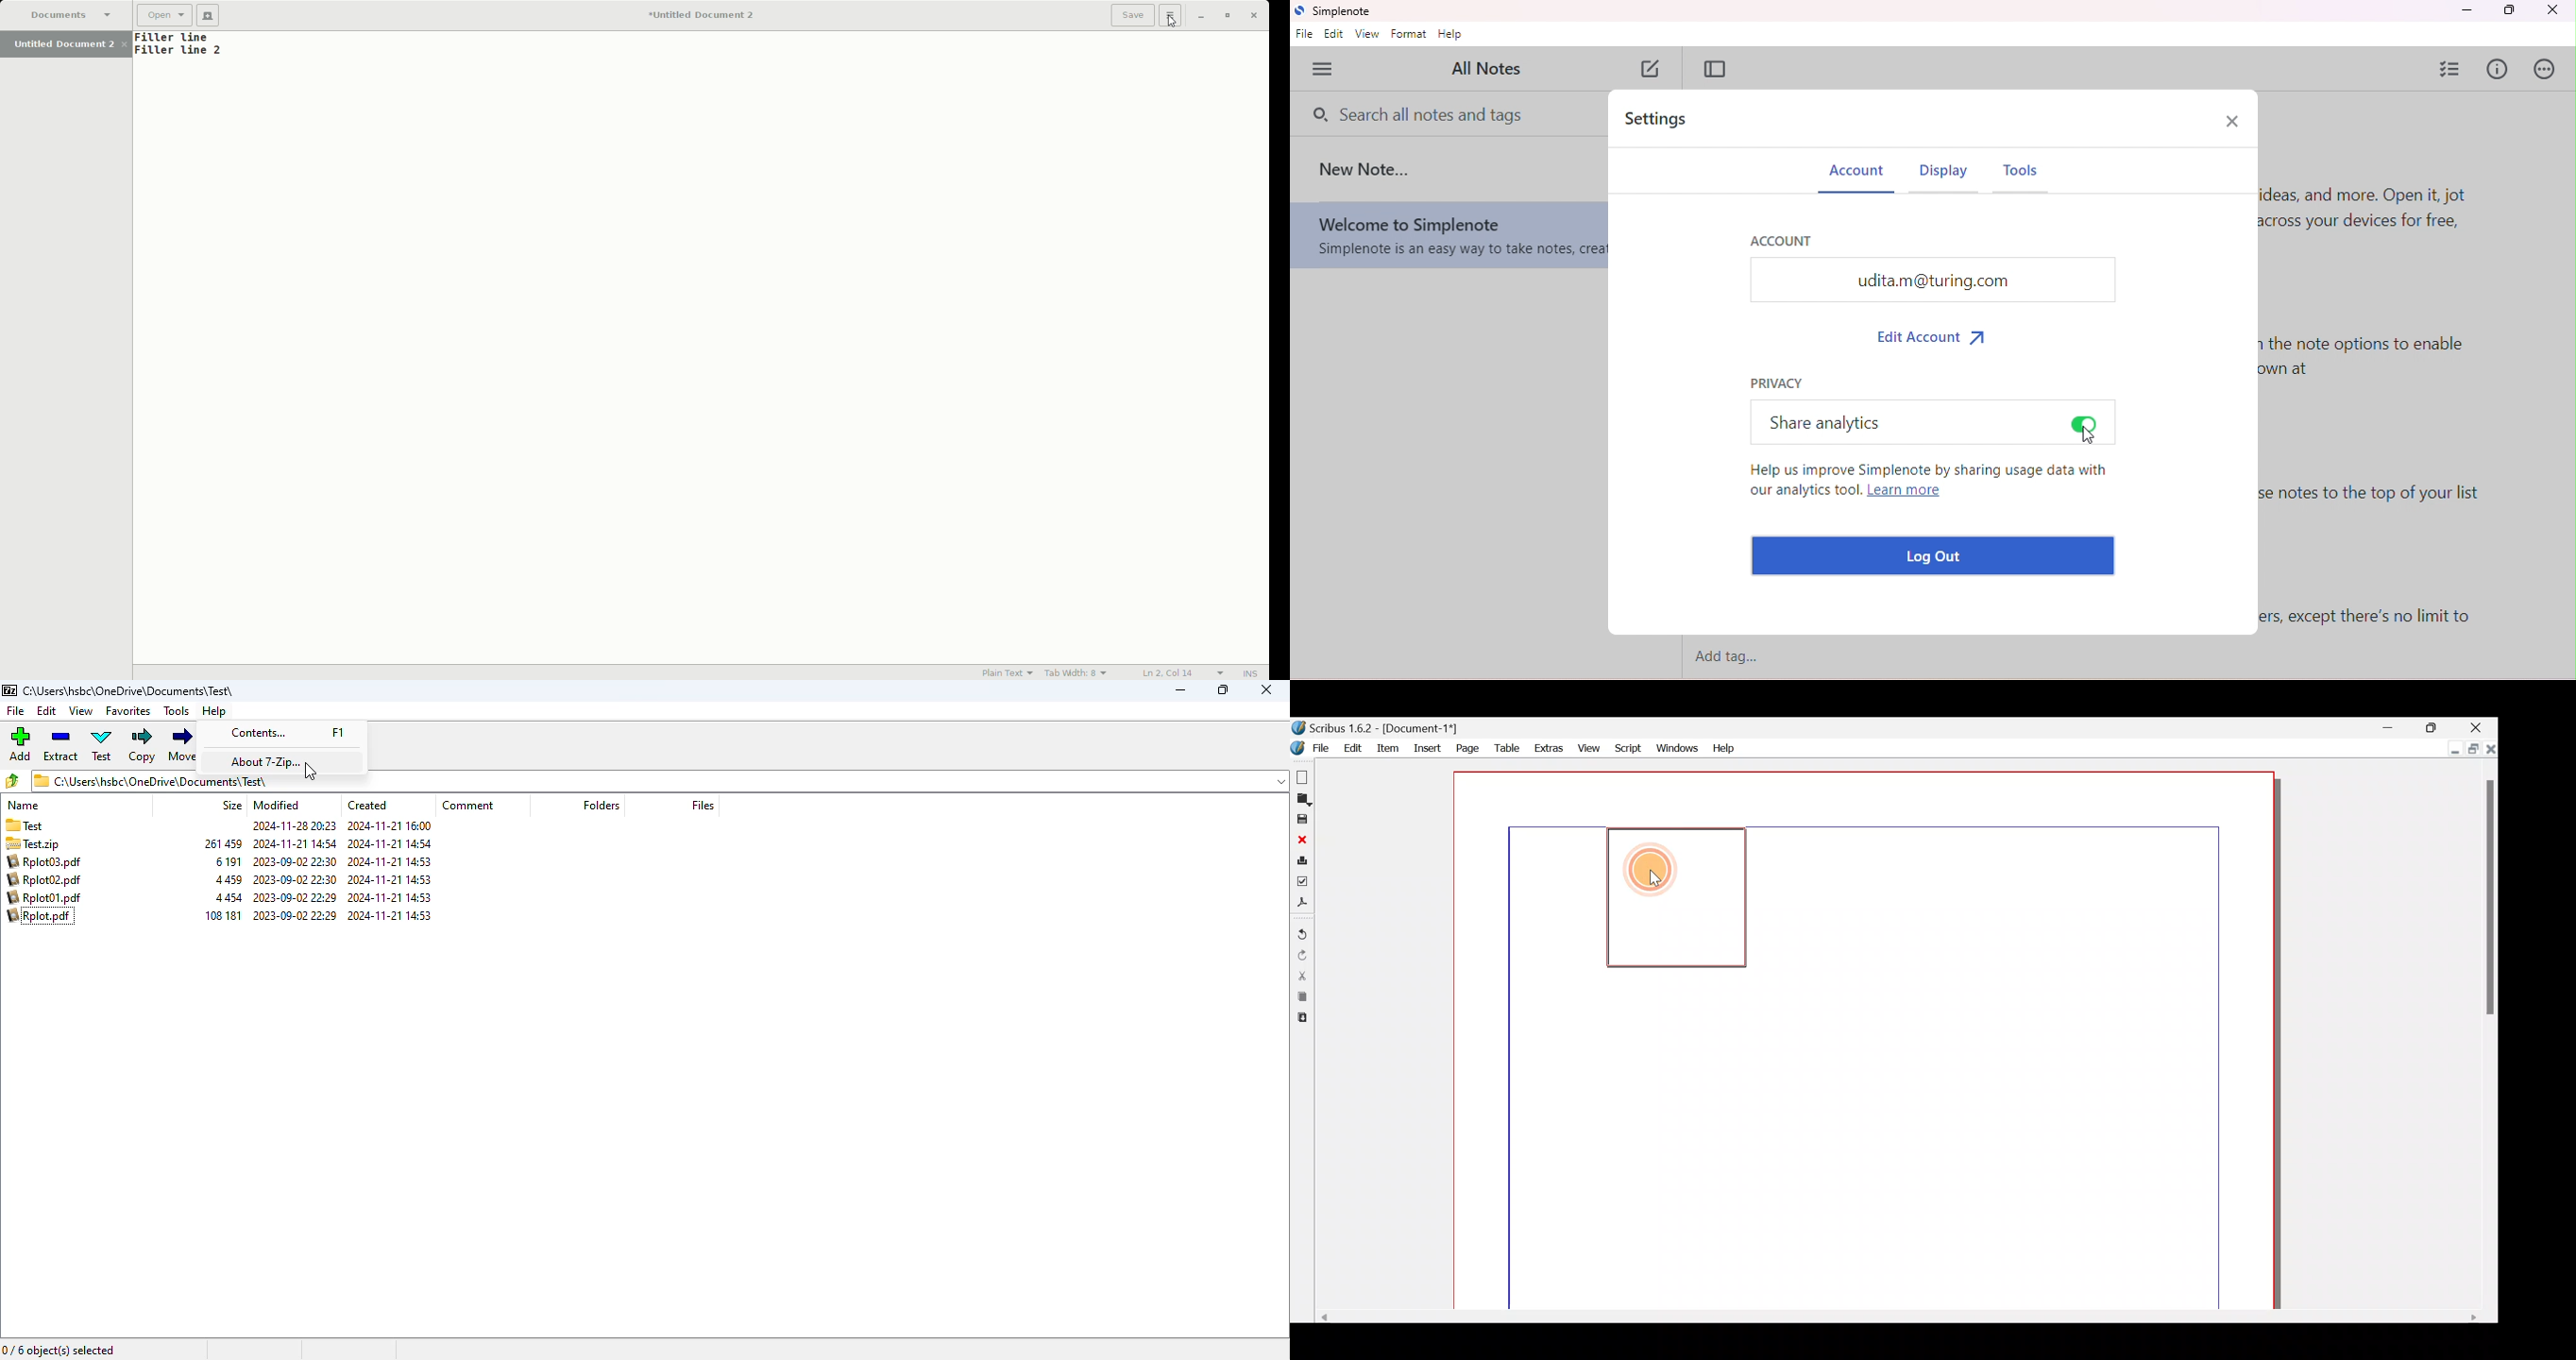 The height and width of the screenshot is (1372, 2576). I want to click on privacy, so click(1779, 381).